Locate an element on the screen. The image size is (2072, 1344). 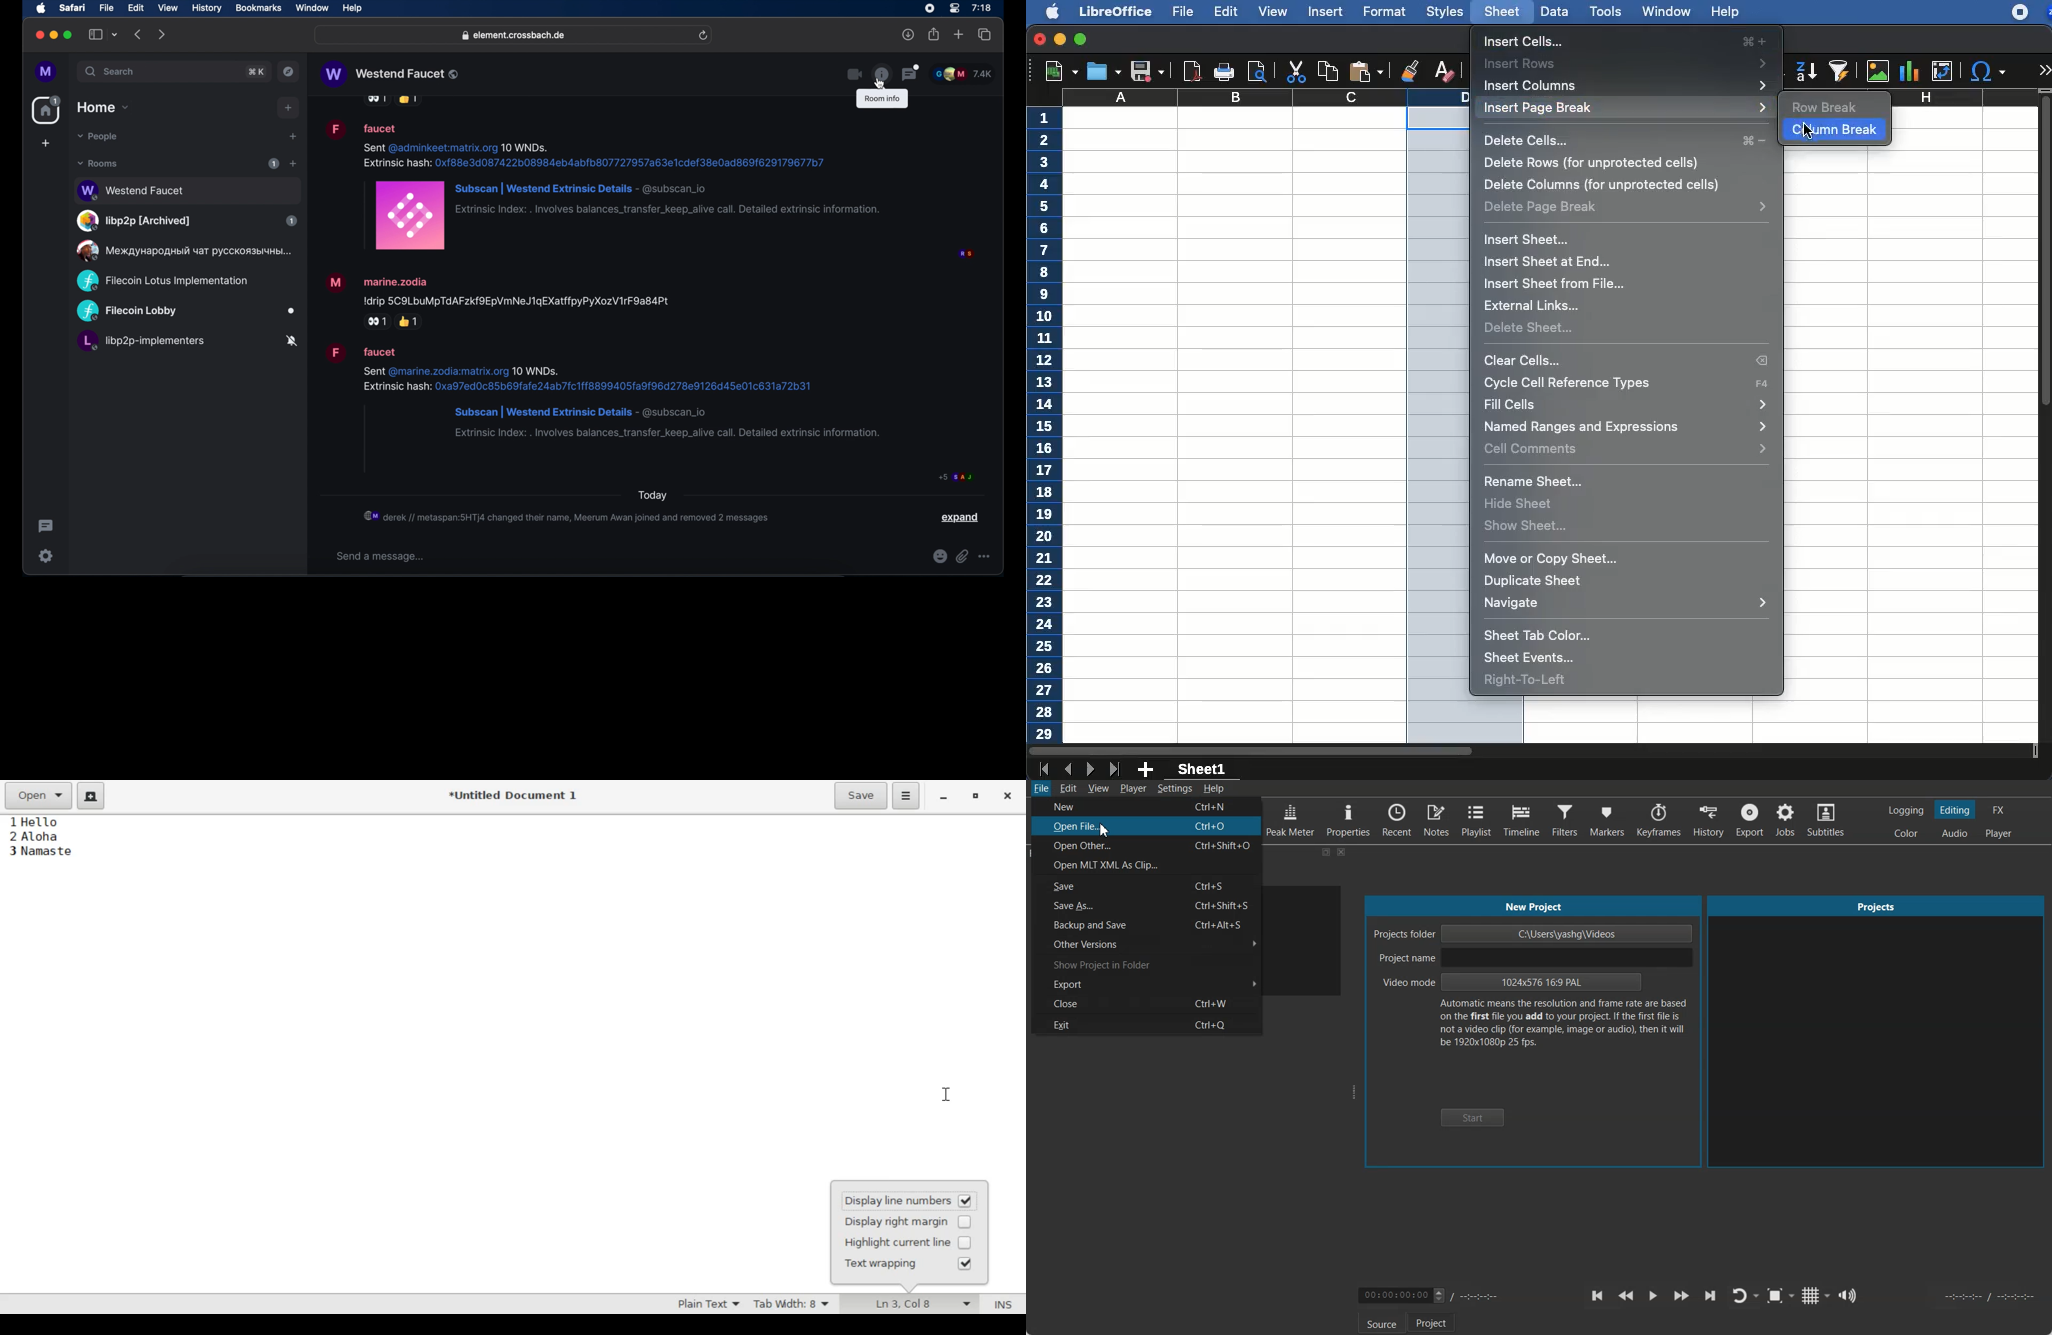
Timeline is located at coordinates (1522, 820).